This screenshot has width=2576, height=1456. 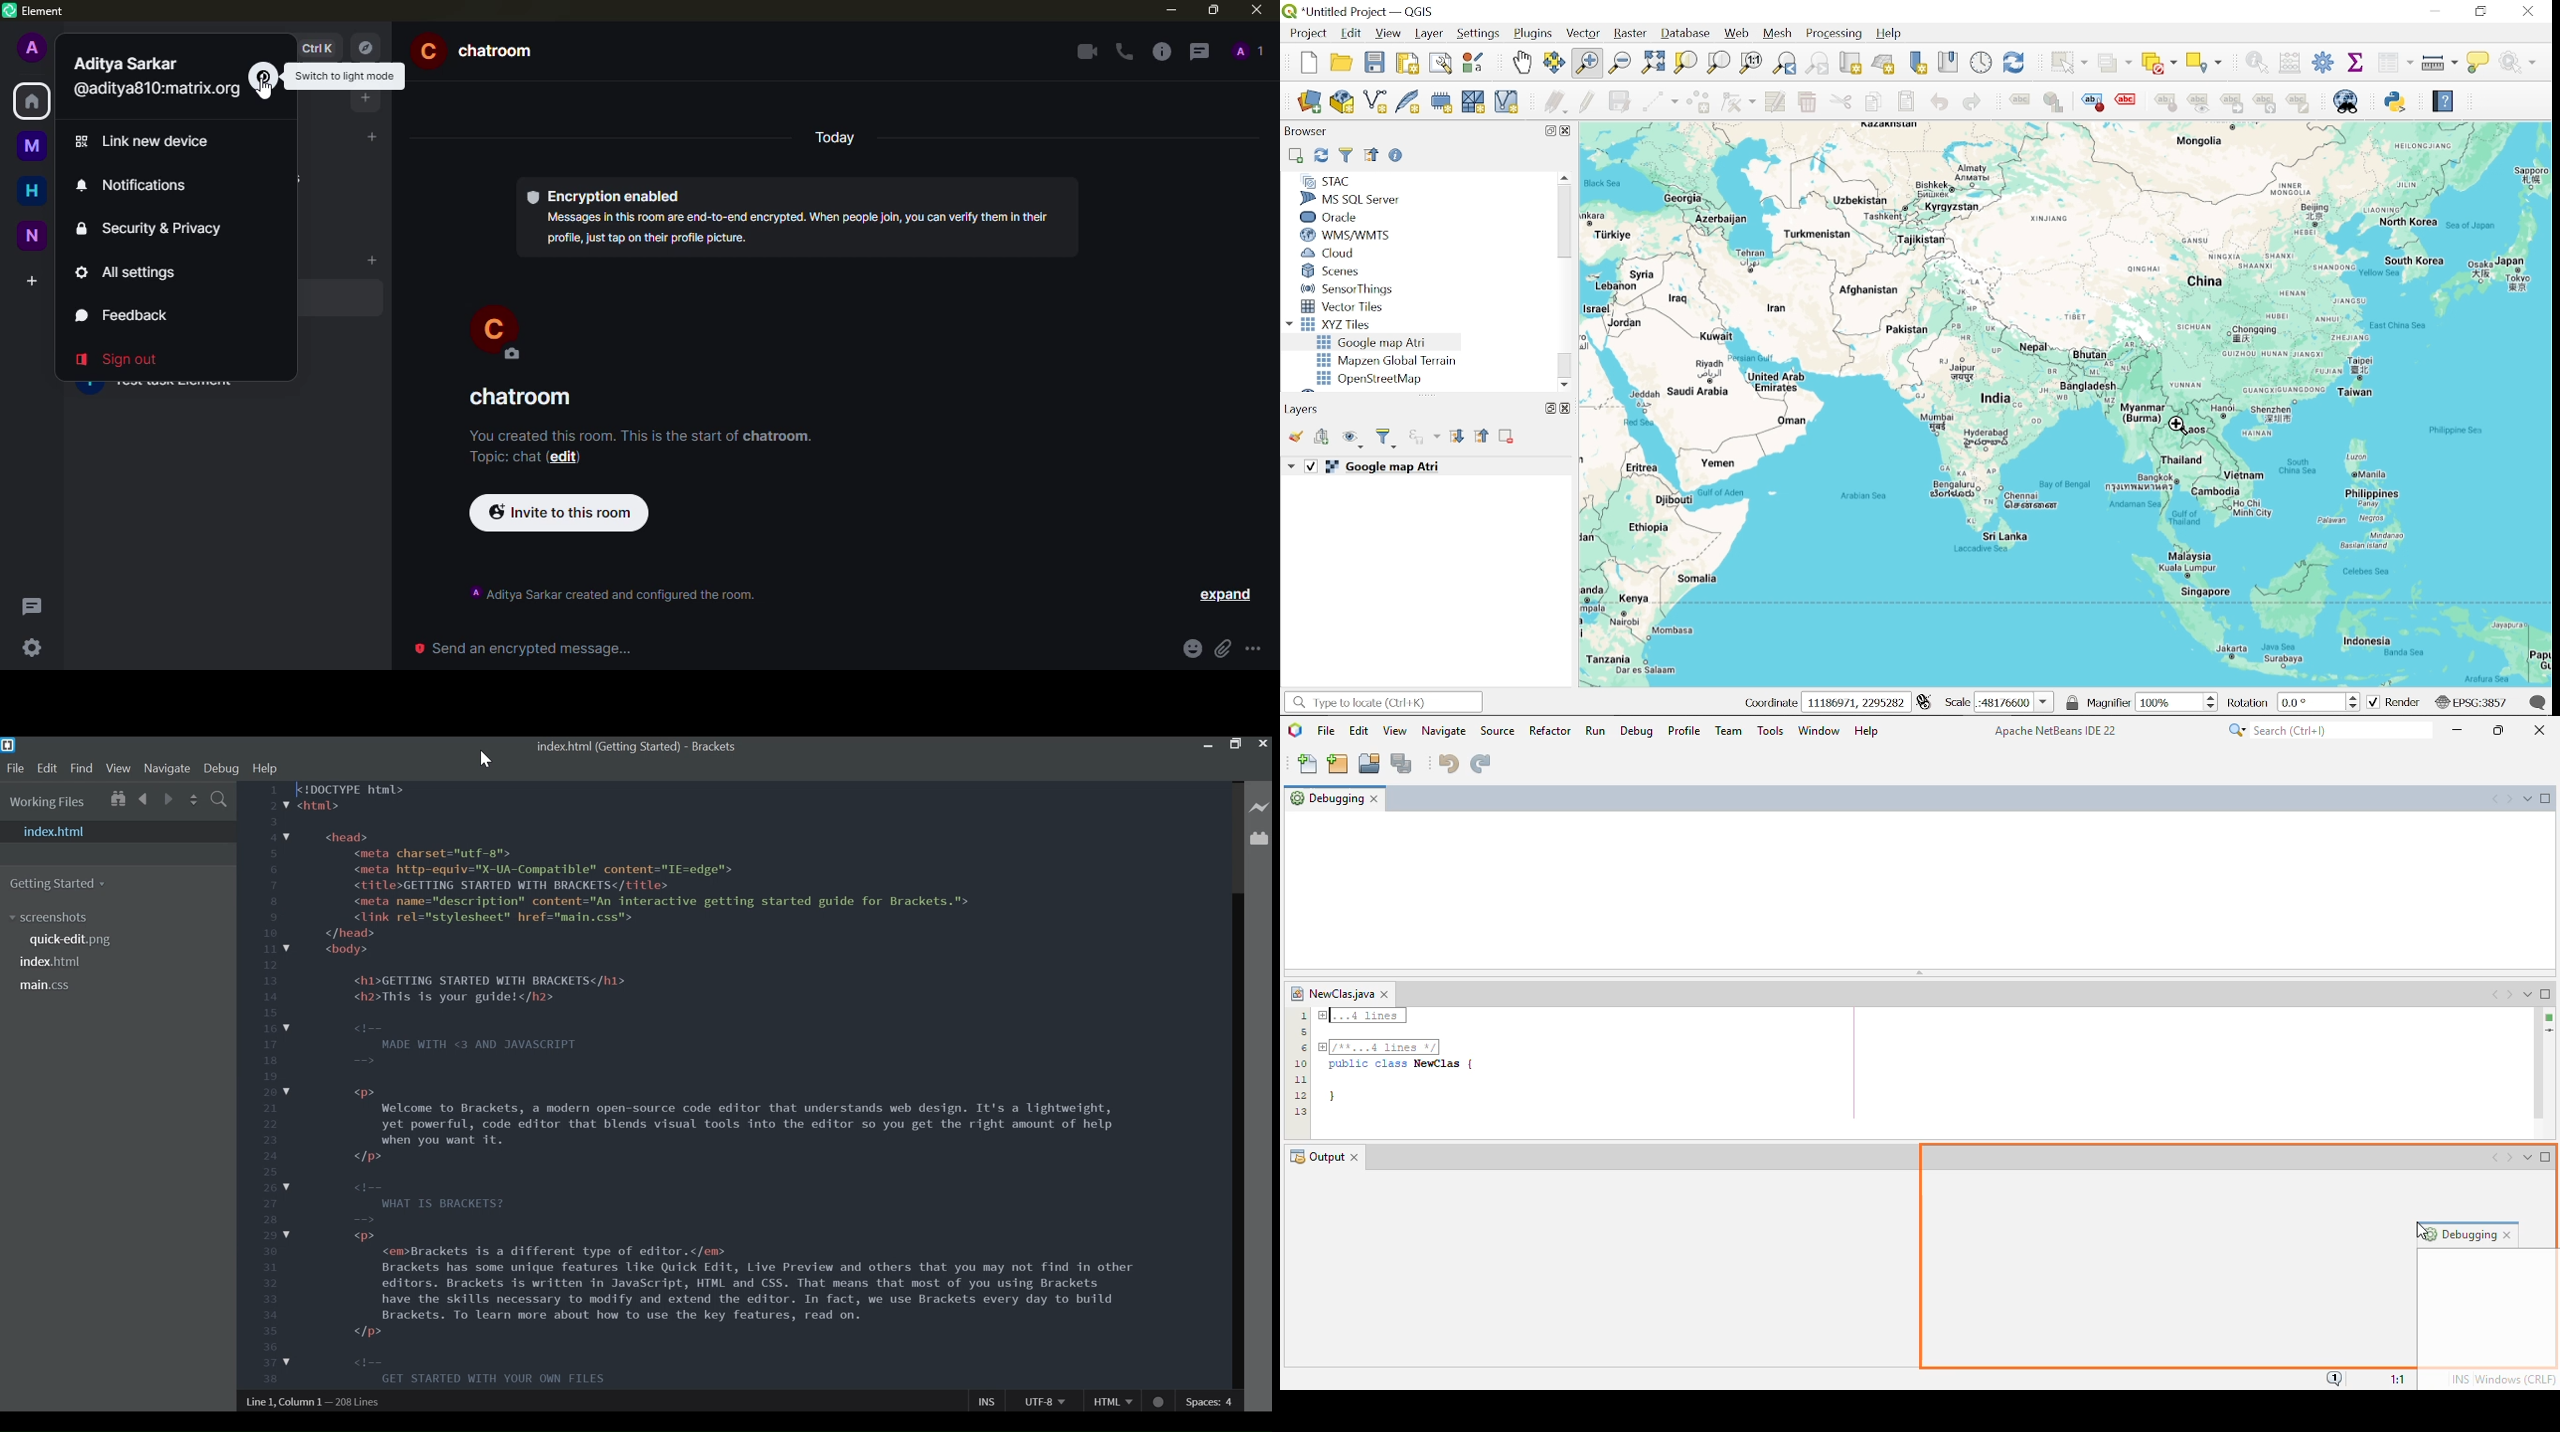 What do you see at coordinates (1166, 9) in the screenshot?
I see `minimize` at bounding box center [1166, 9].